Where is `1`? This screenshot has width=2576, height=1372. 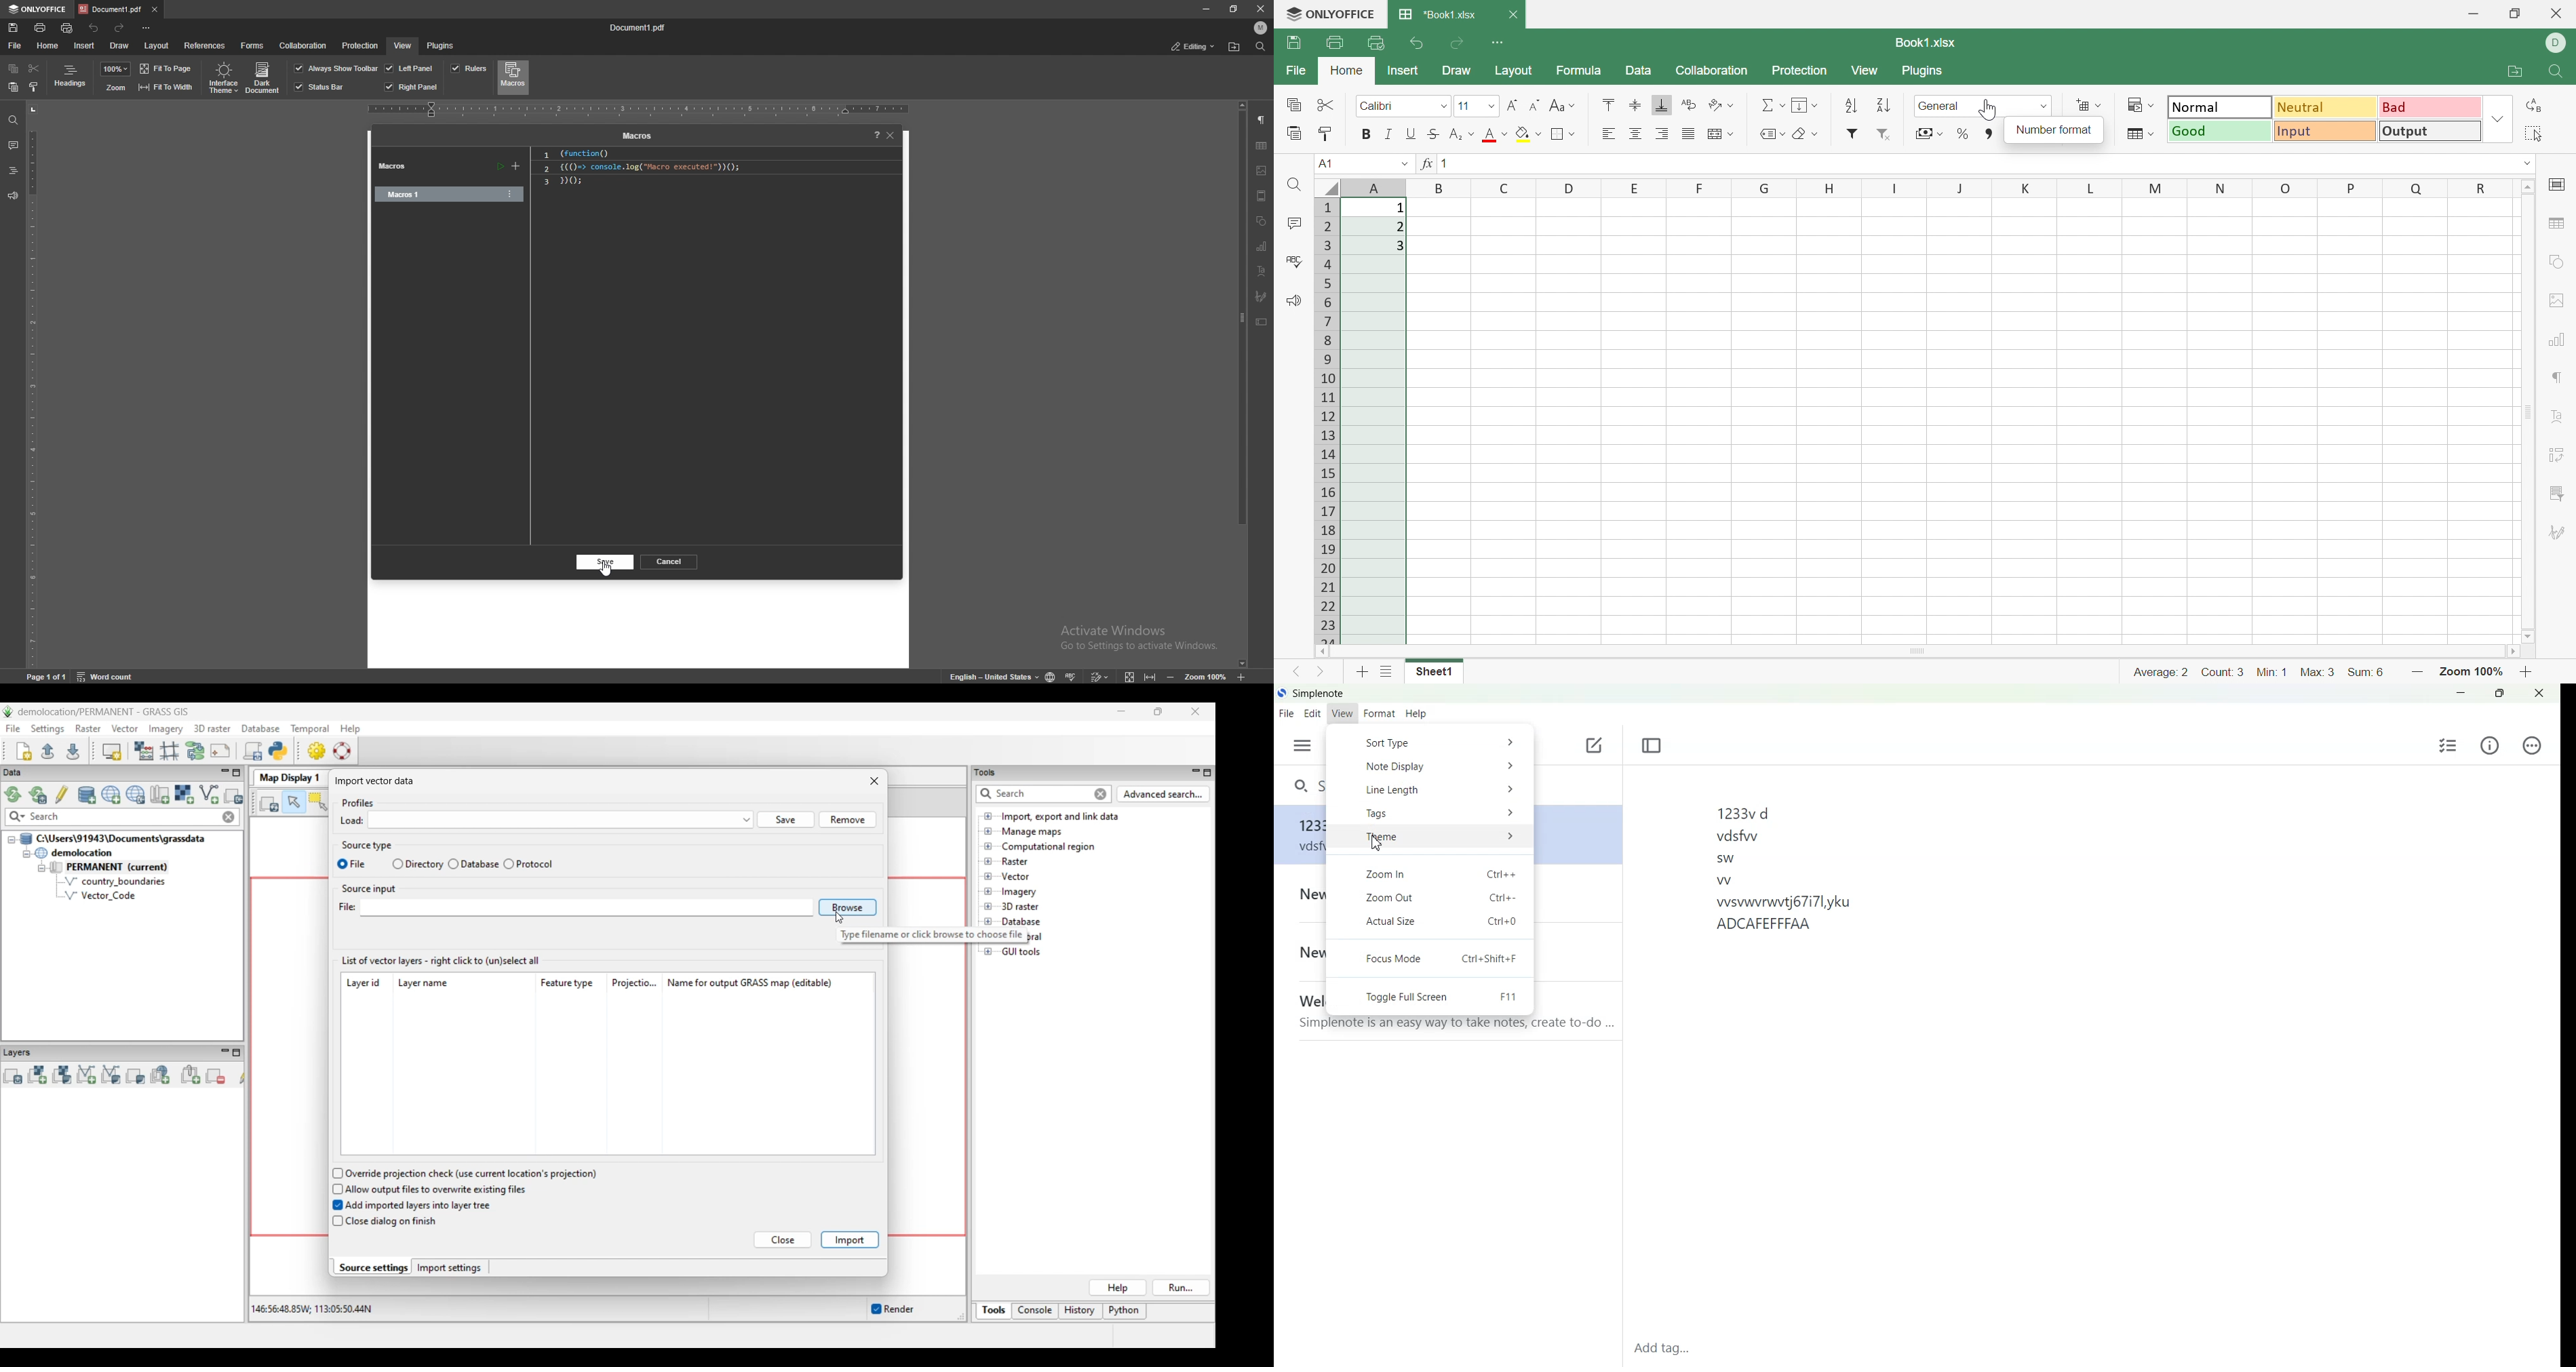
1 is located at coordinates (1400, 208).